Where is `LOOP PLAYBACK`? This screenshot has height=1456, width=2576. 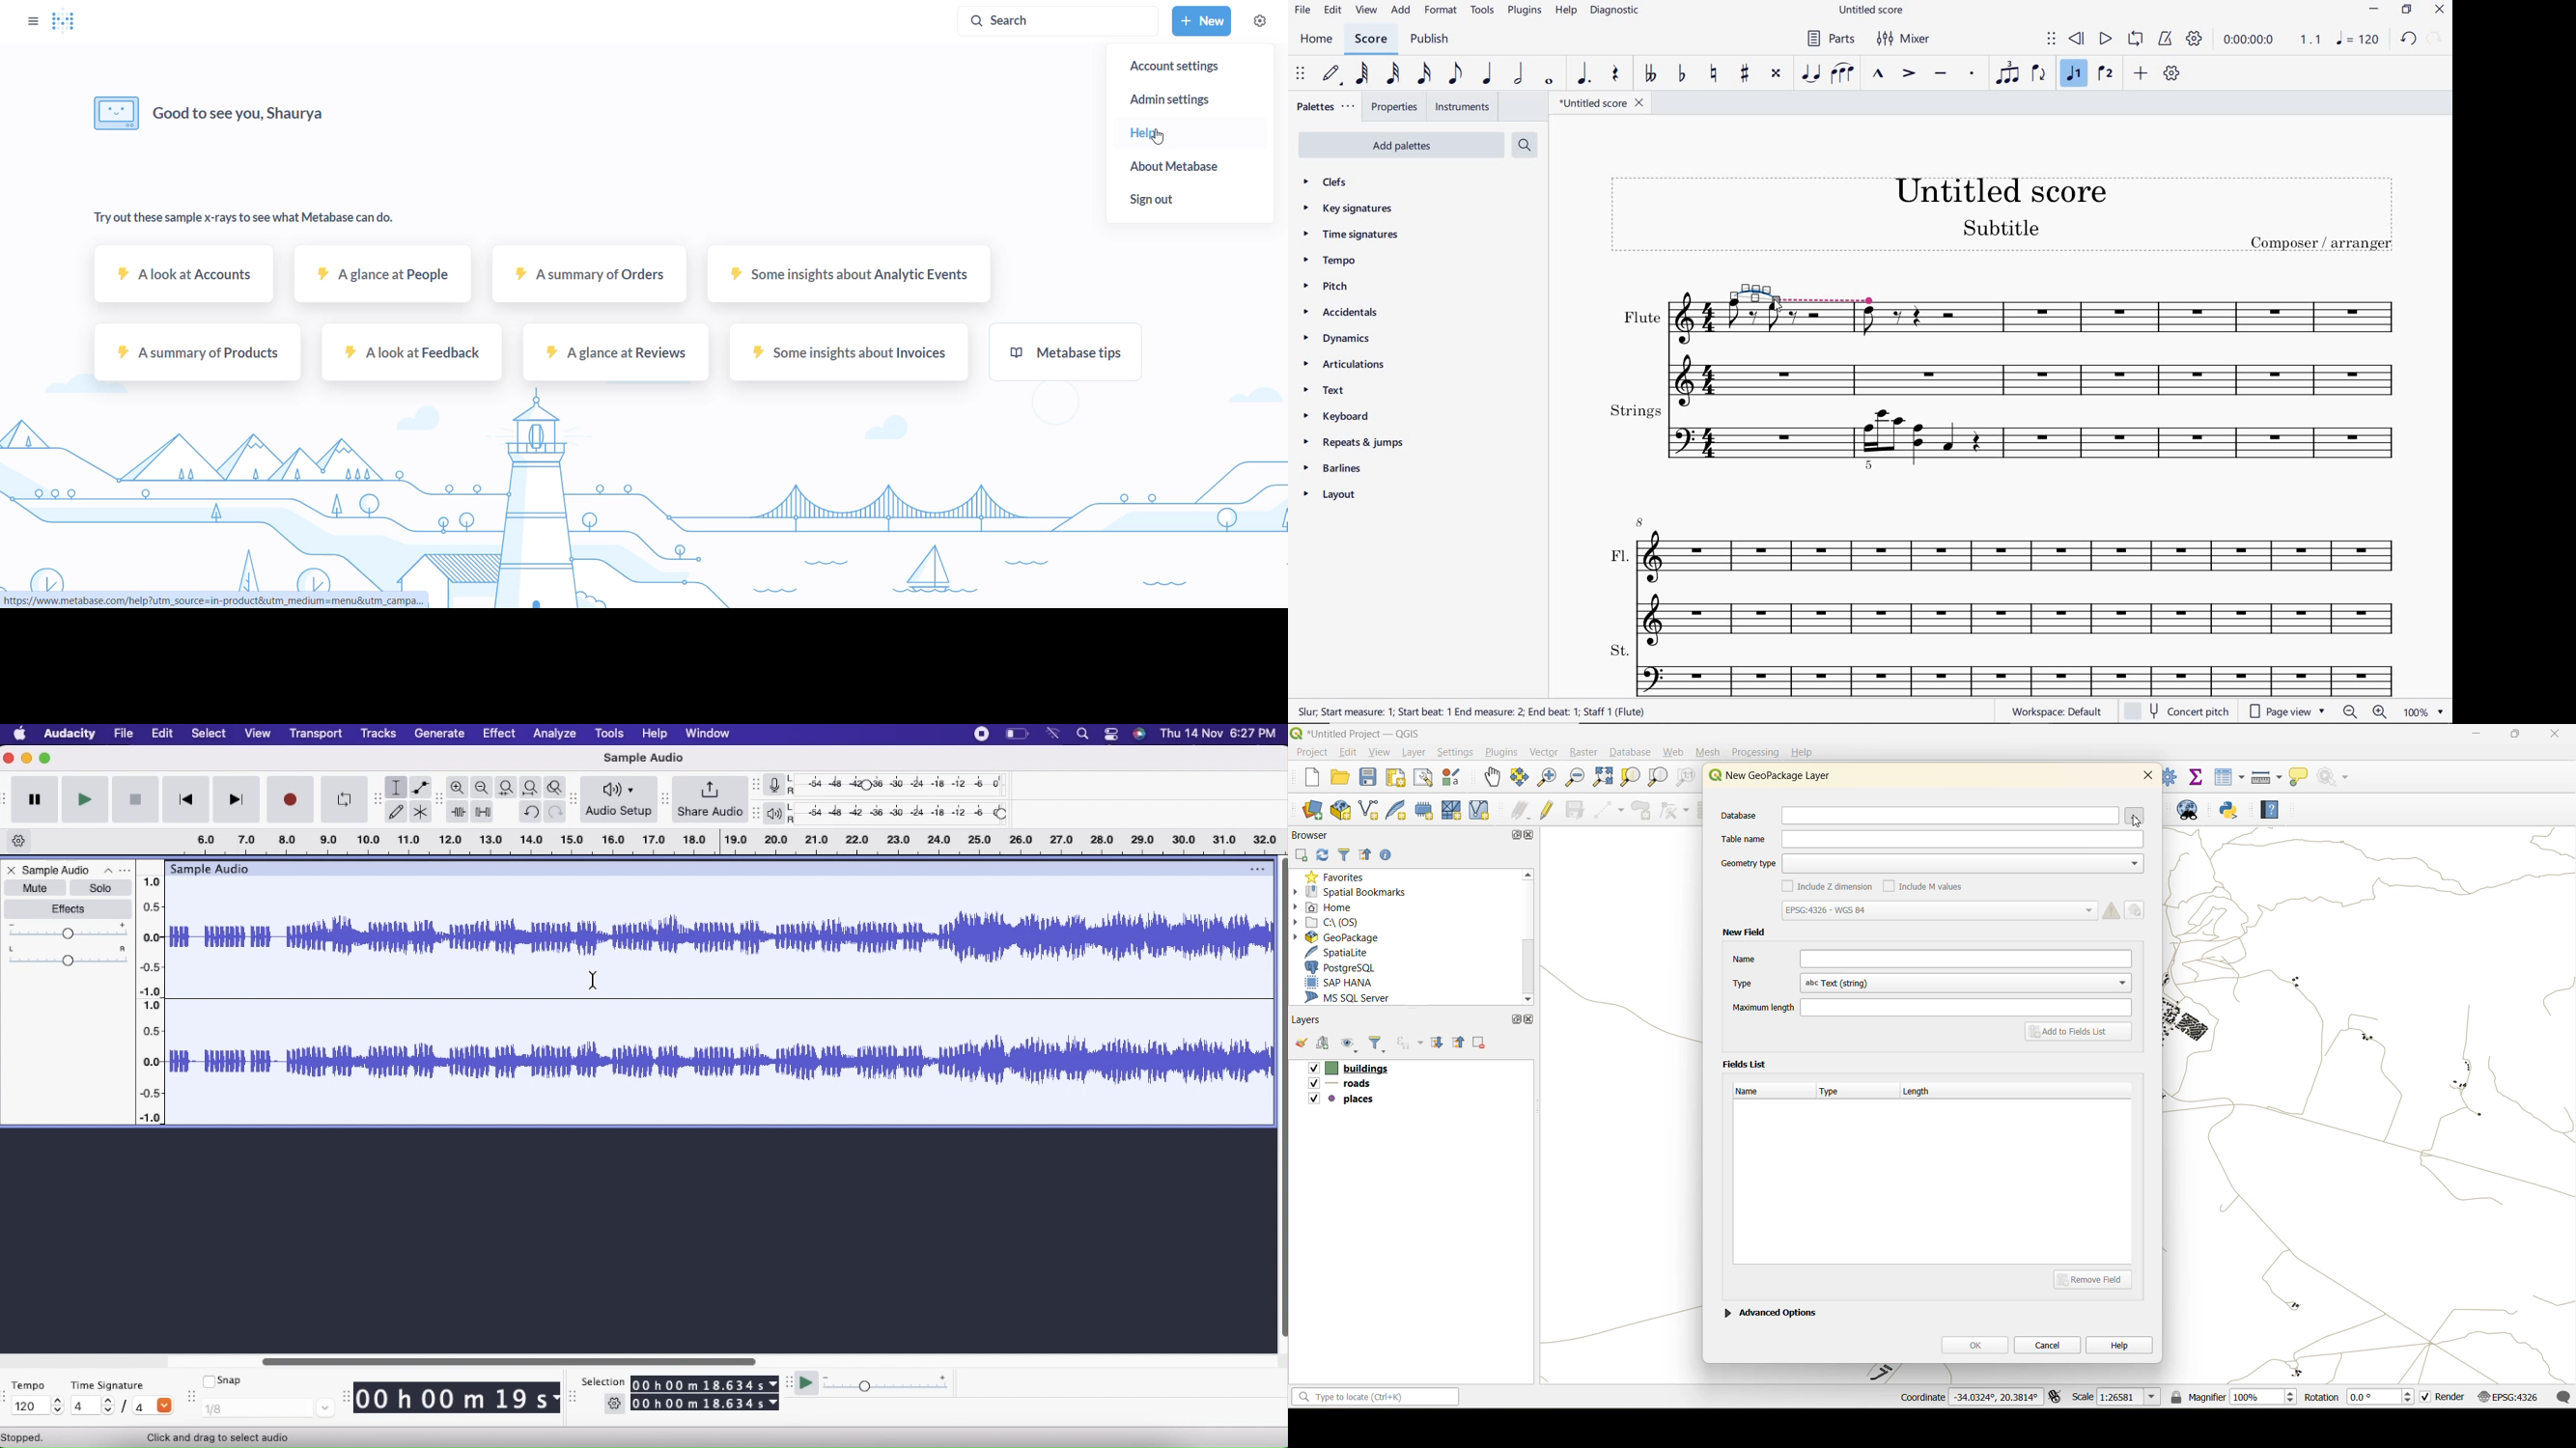
LOOP PLAYBACK is located at coordinates (2136, 40).